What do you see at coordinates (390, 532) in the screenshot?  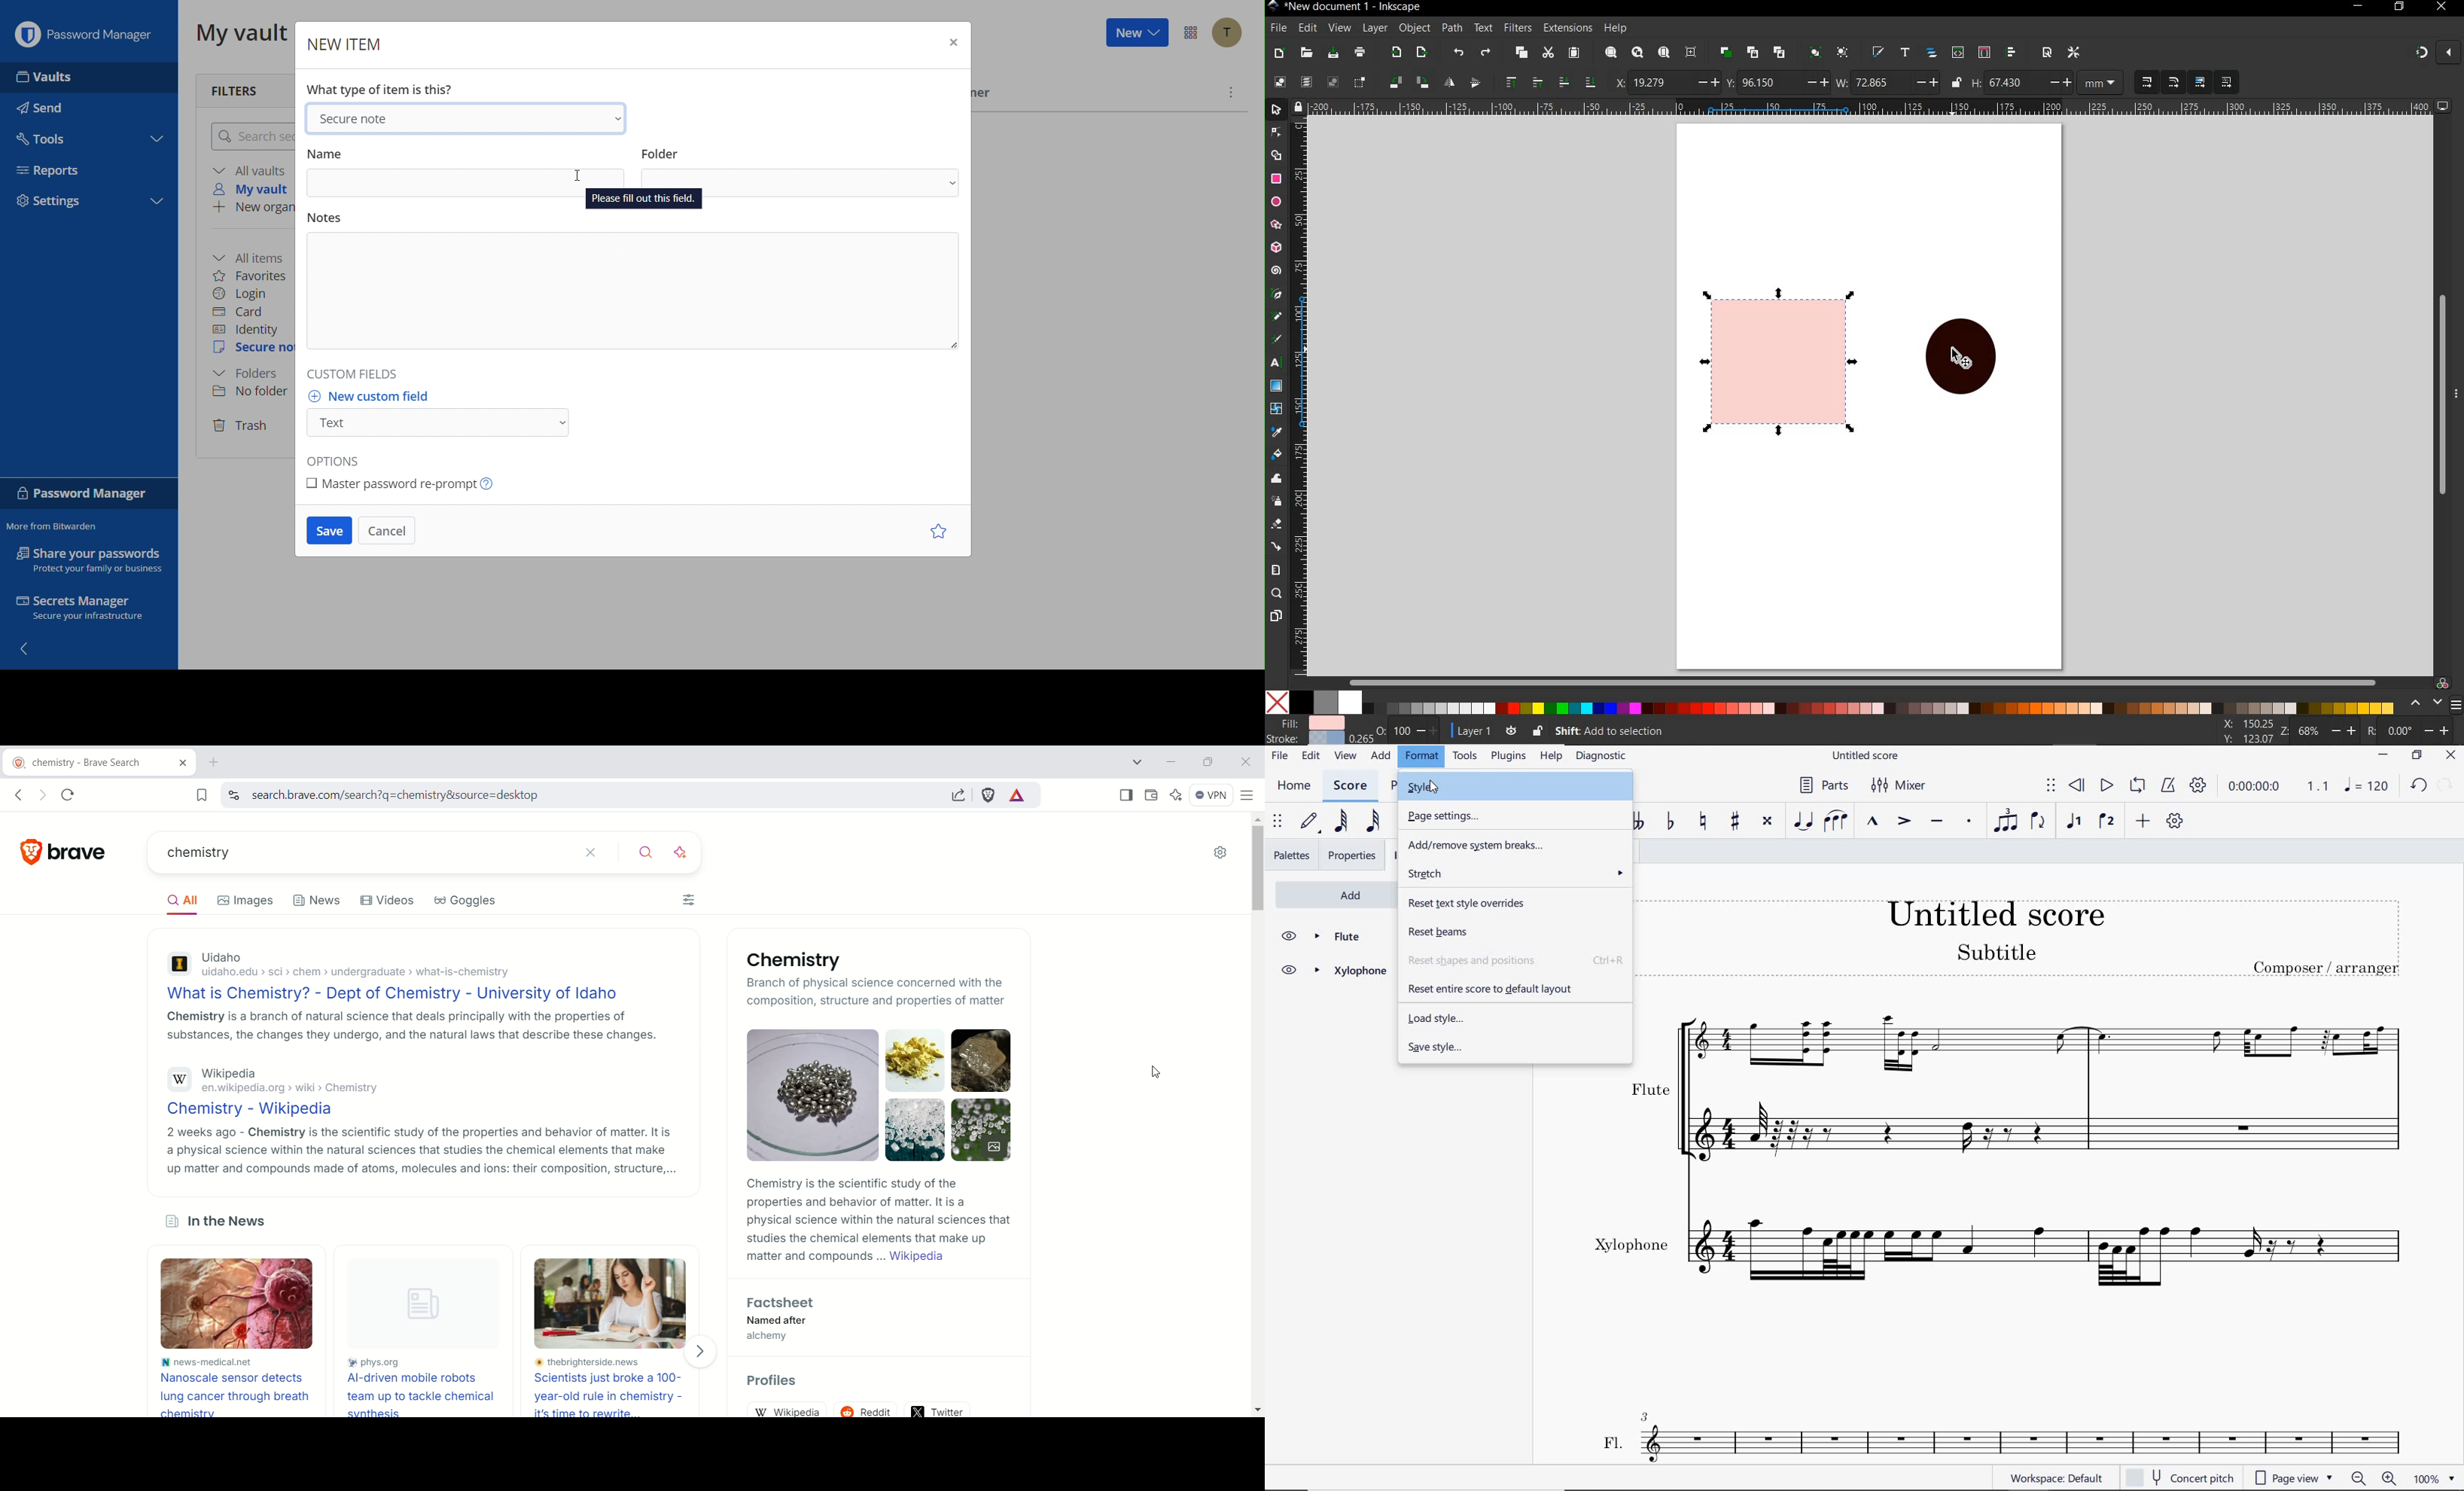 I see `Cancel` at bounding box center [390, 532].